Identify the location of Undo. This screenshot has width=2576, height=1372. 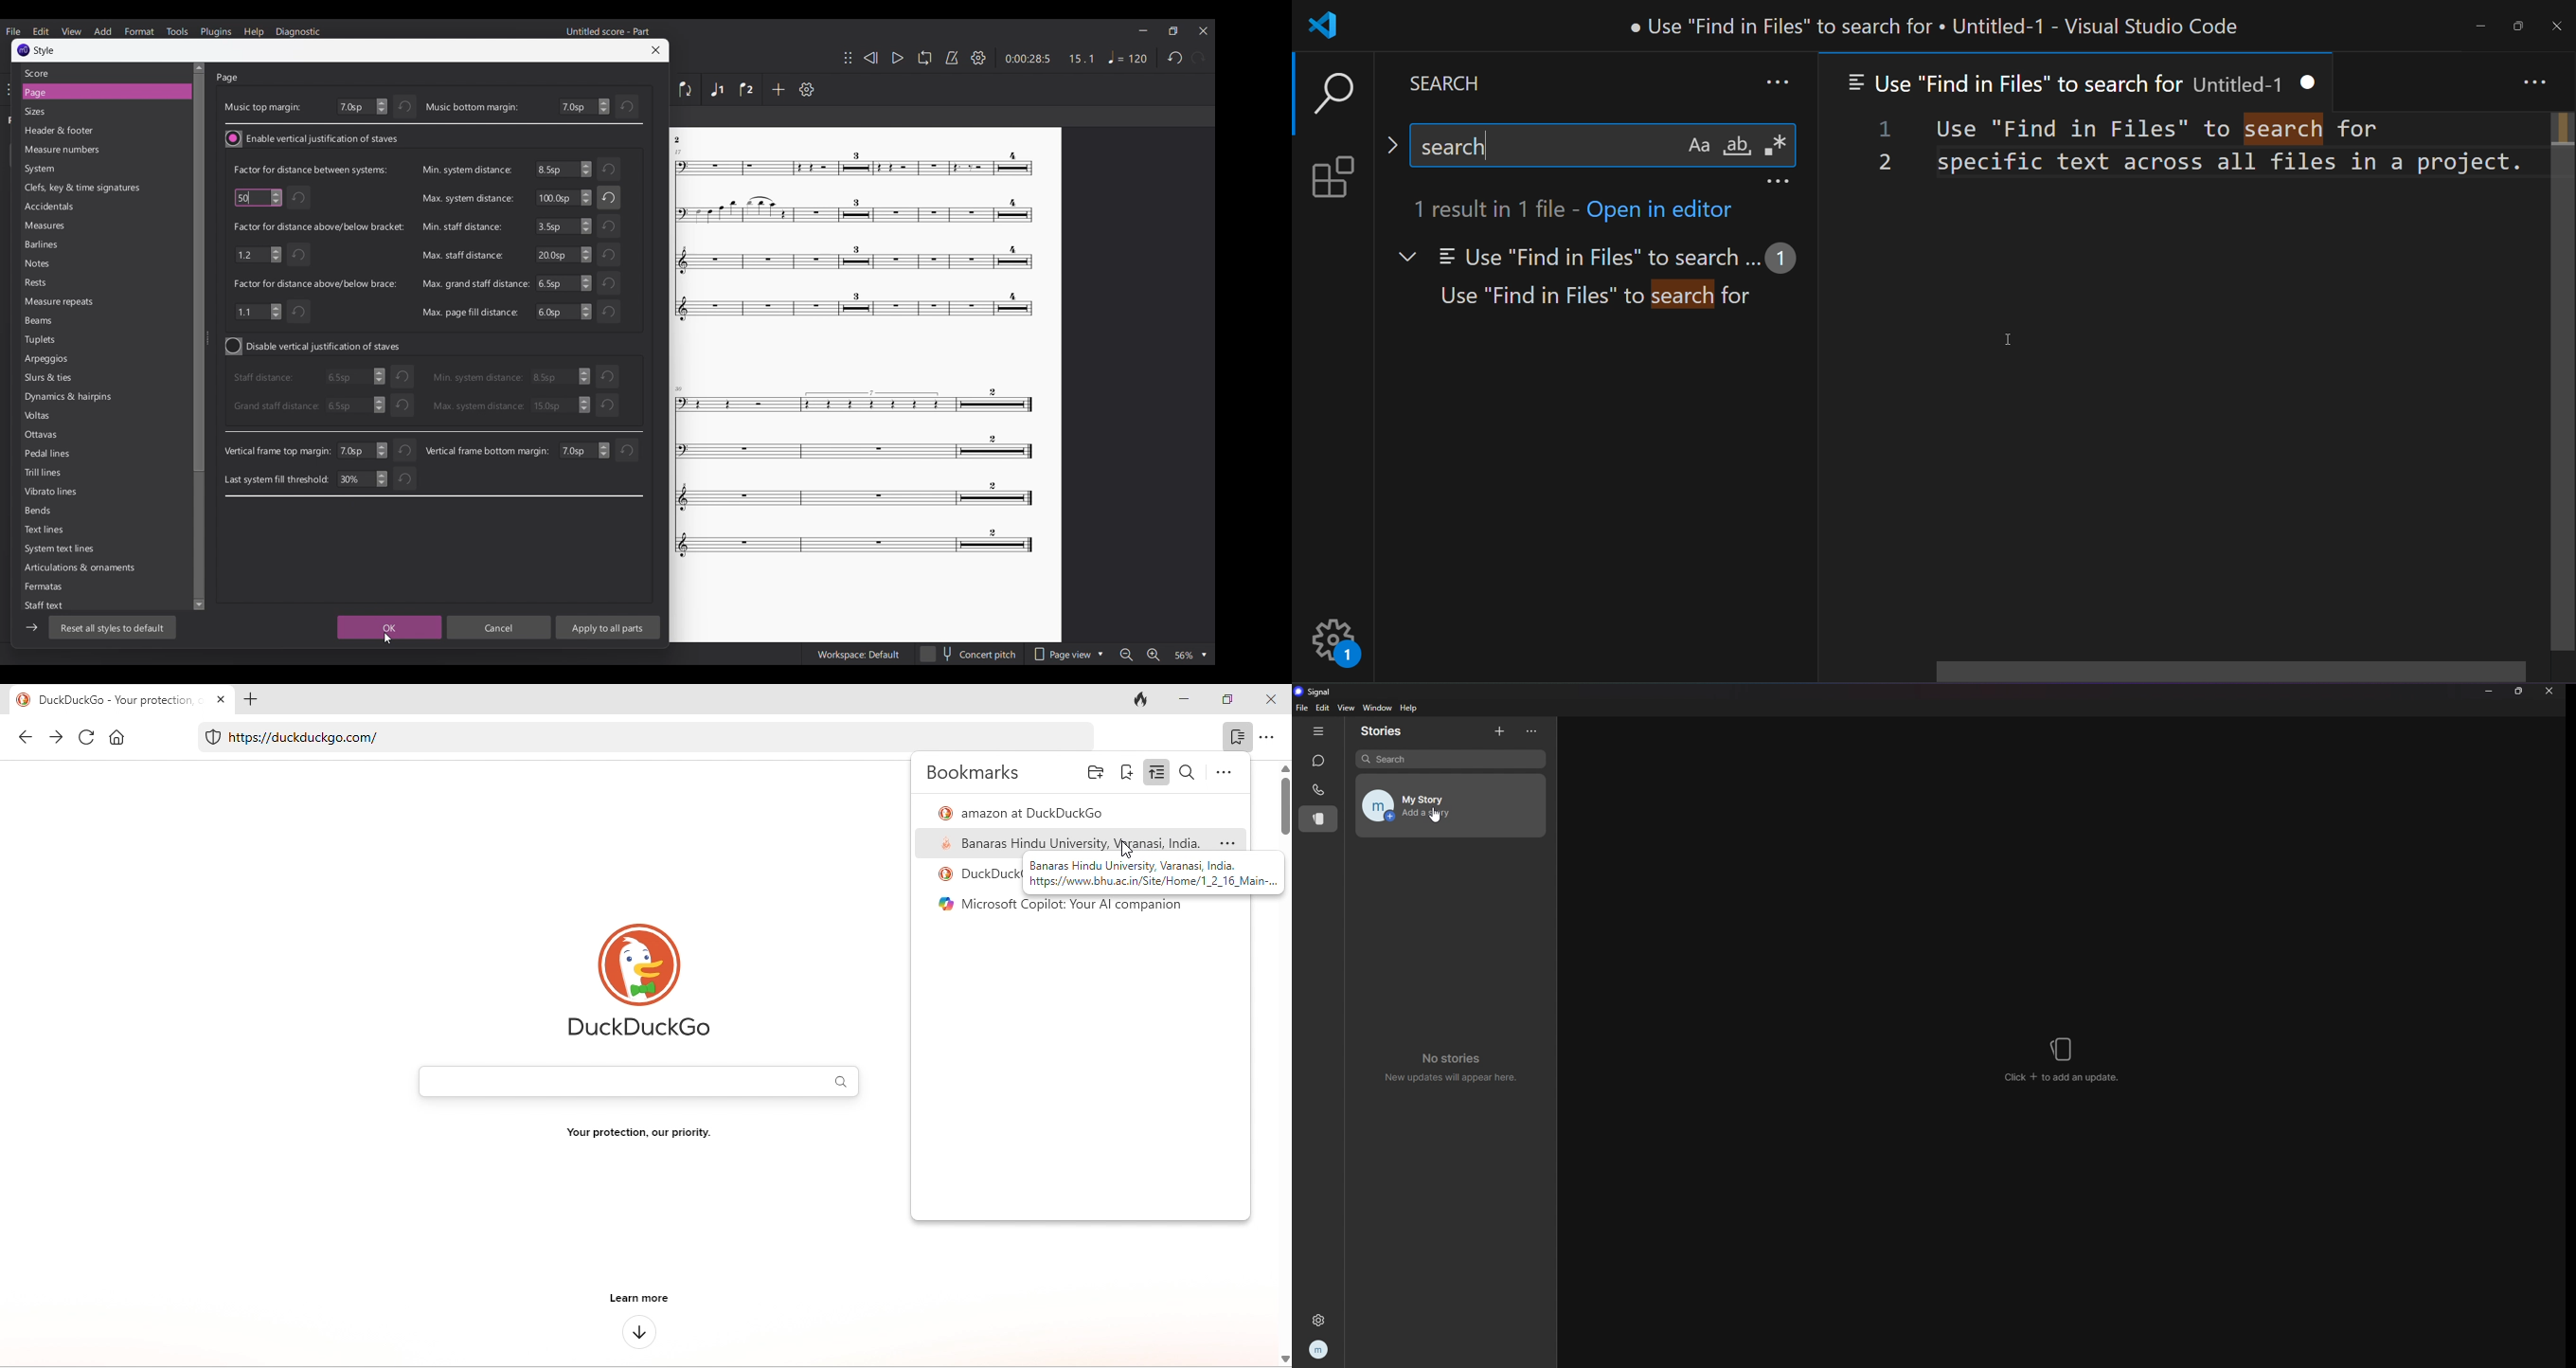
(300, 254).